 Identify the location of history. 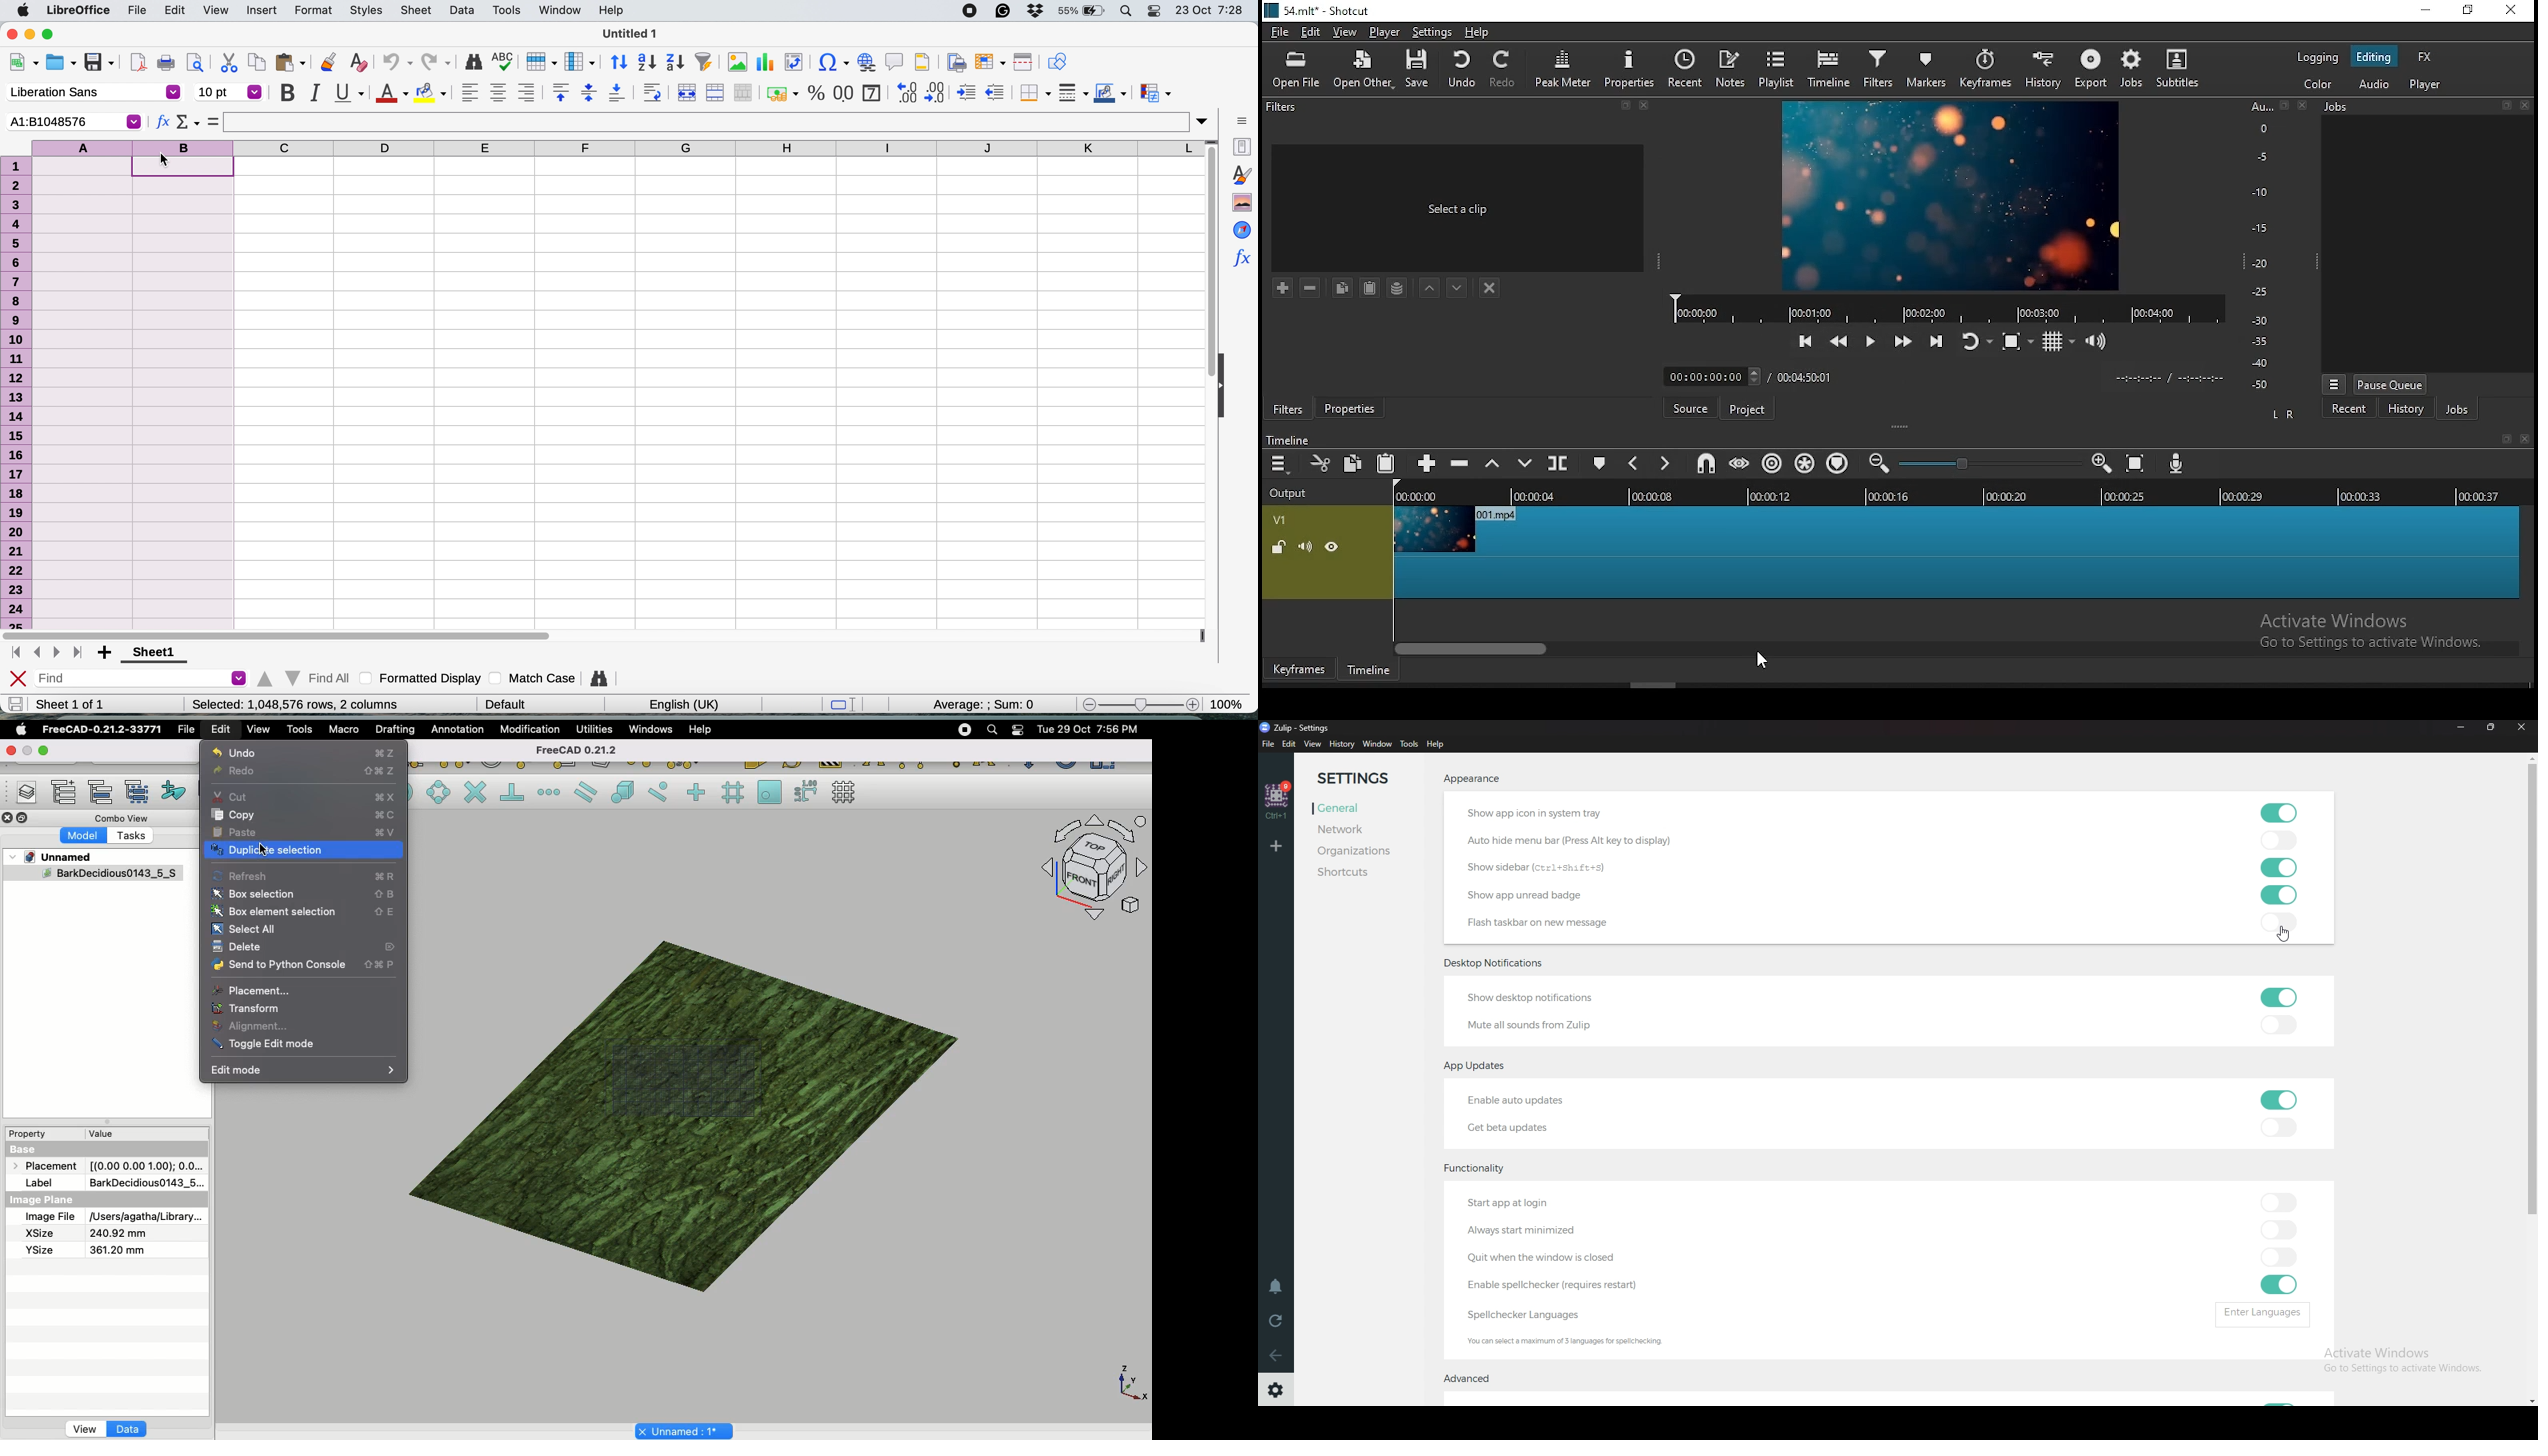
(1341, 743).